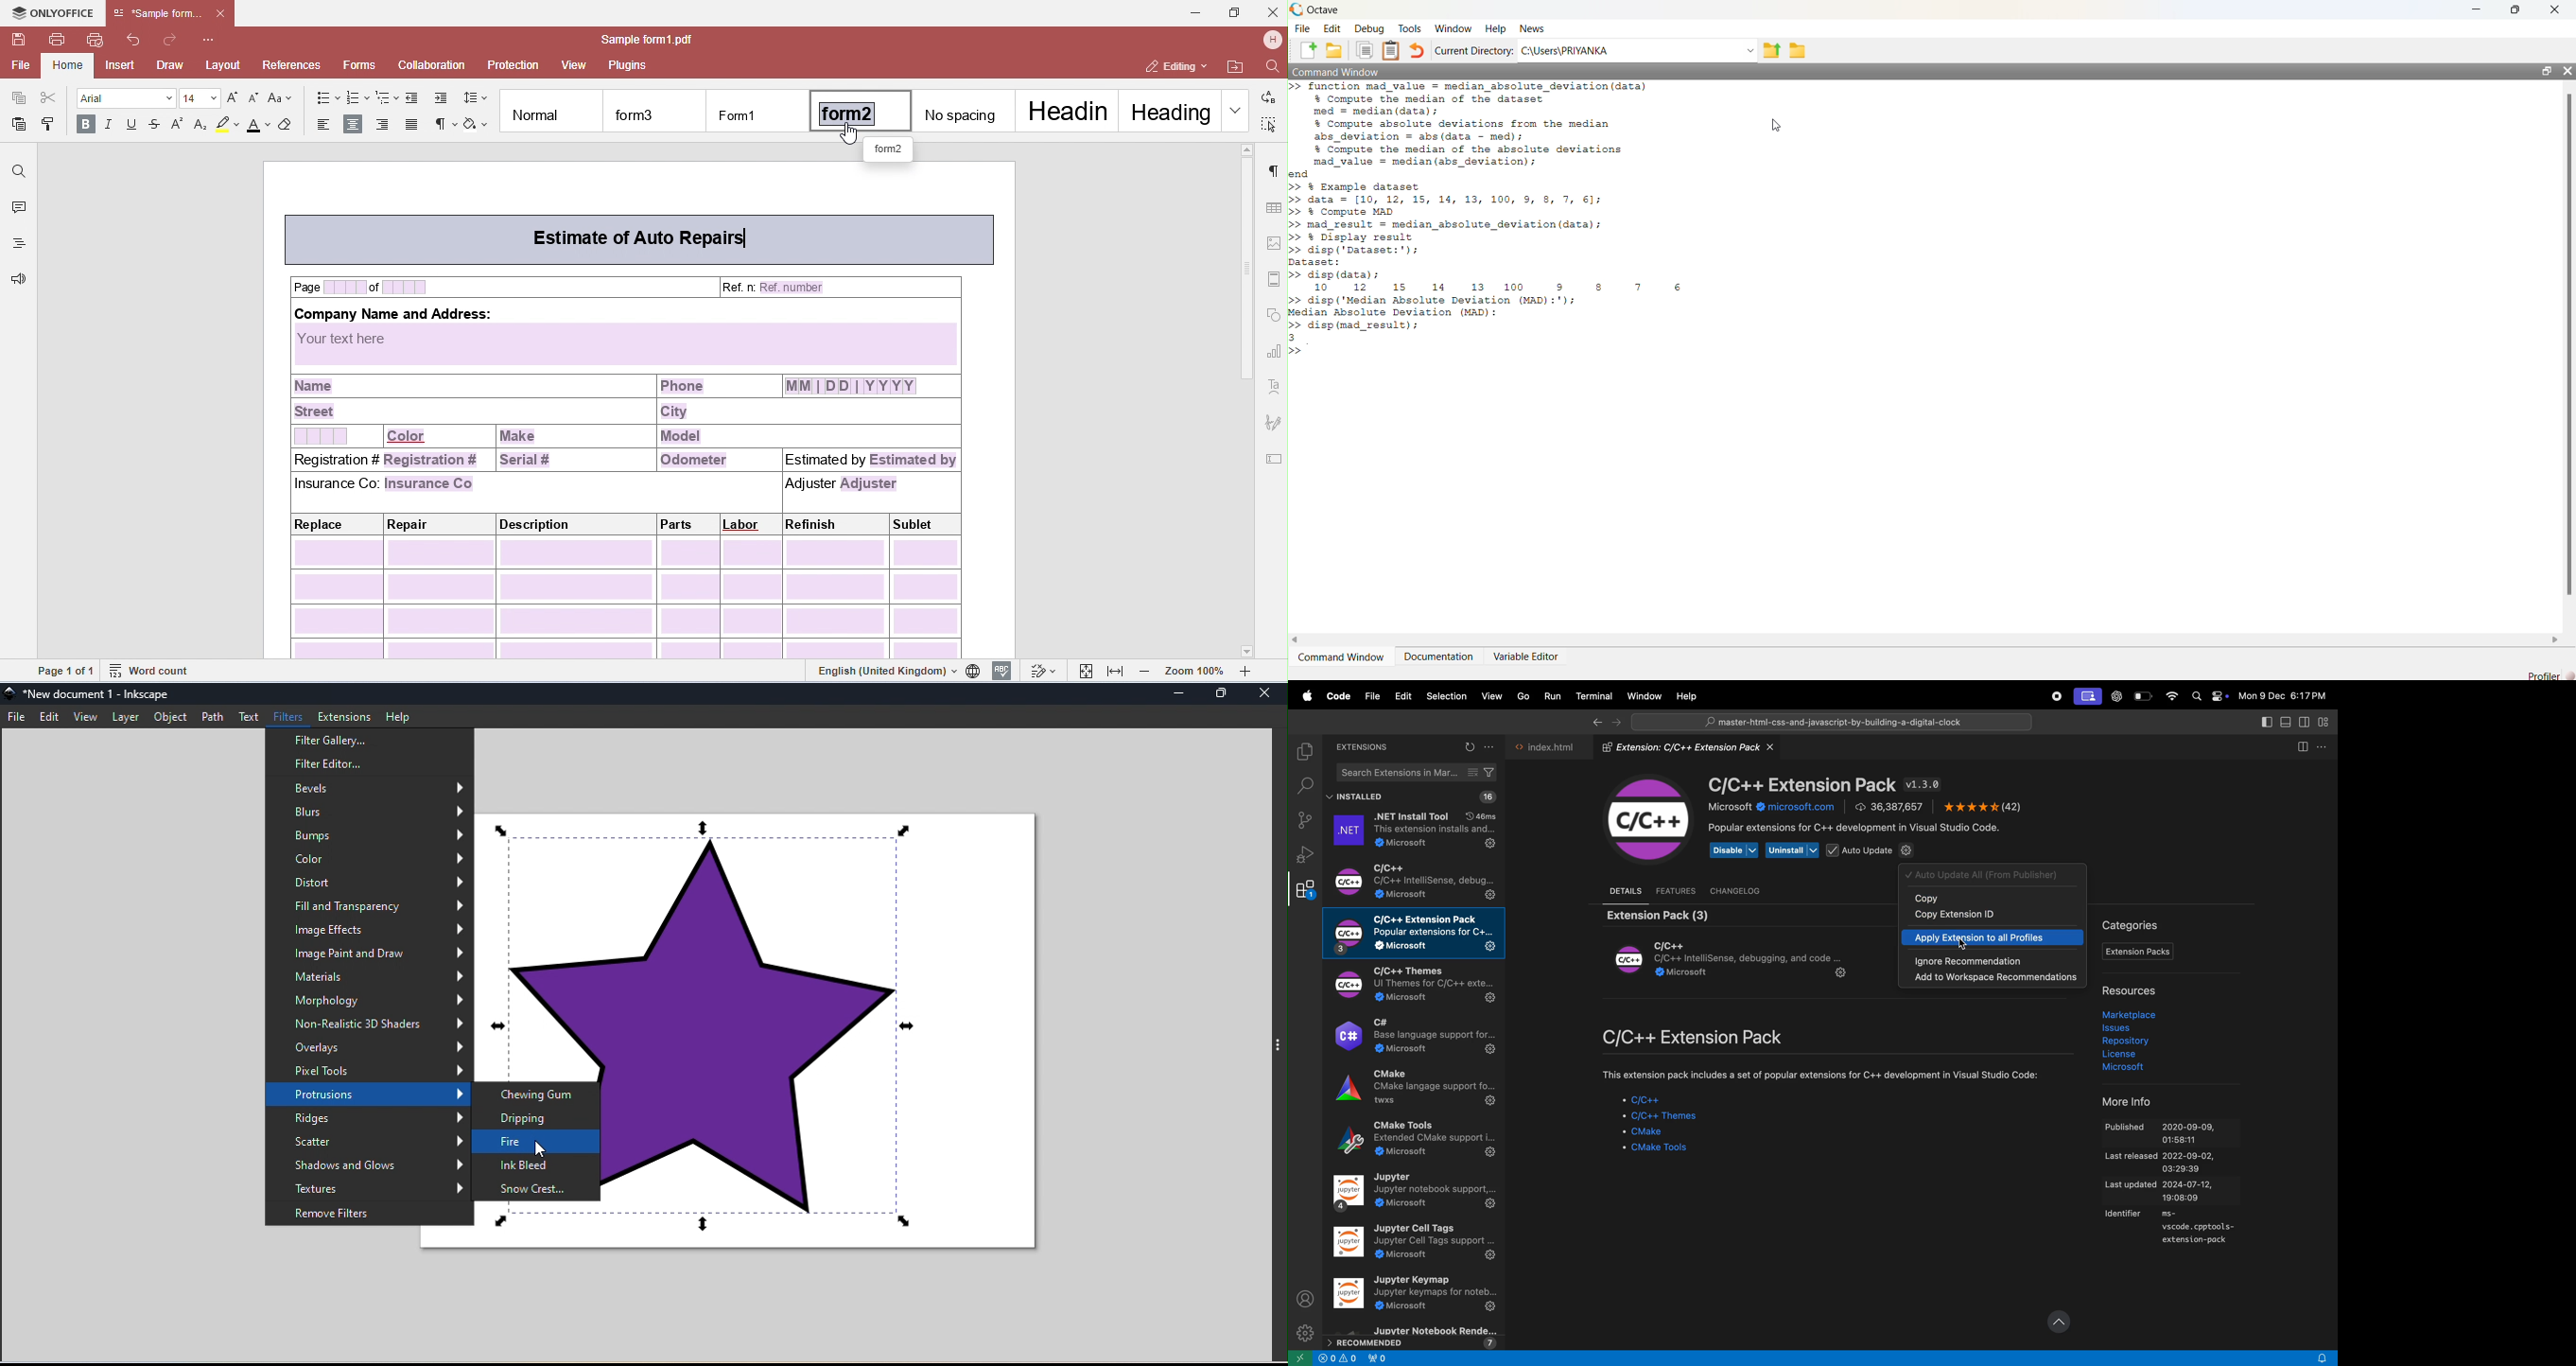 This screenshot has width=2576, height=1372. What do you see at coordinates (2304, 722) in the screenshot?
I see `toggle secondary side bar` at bounding box center [2304, 722].